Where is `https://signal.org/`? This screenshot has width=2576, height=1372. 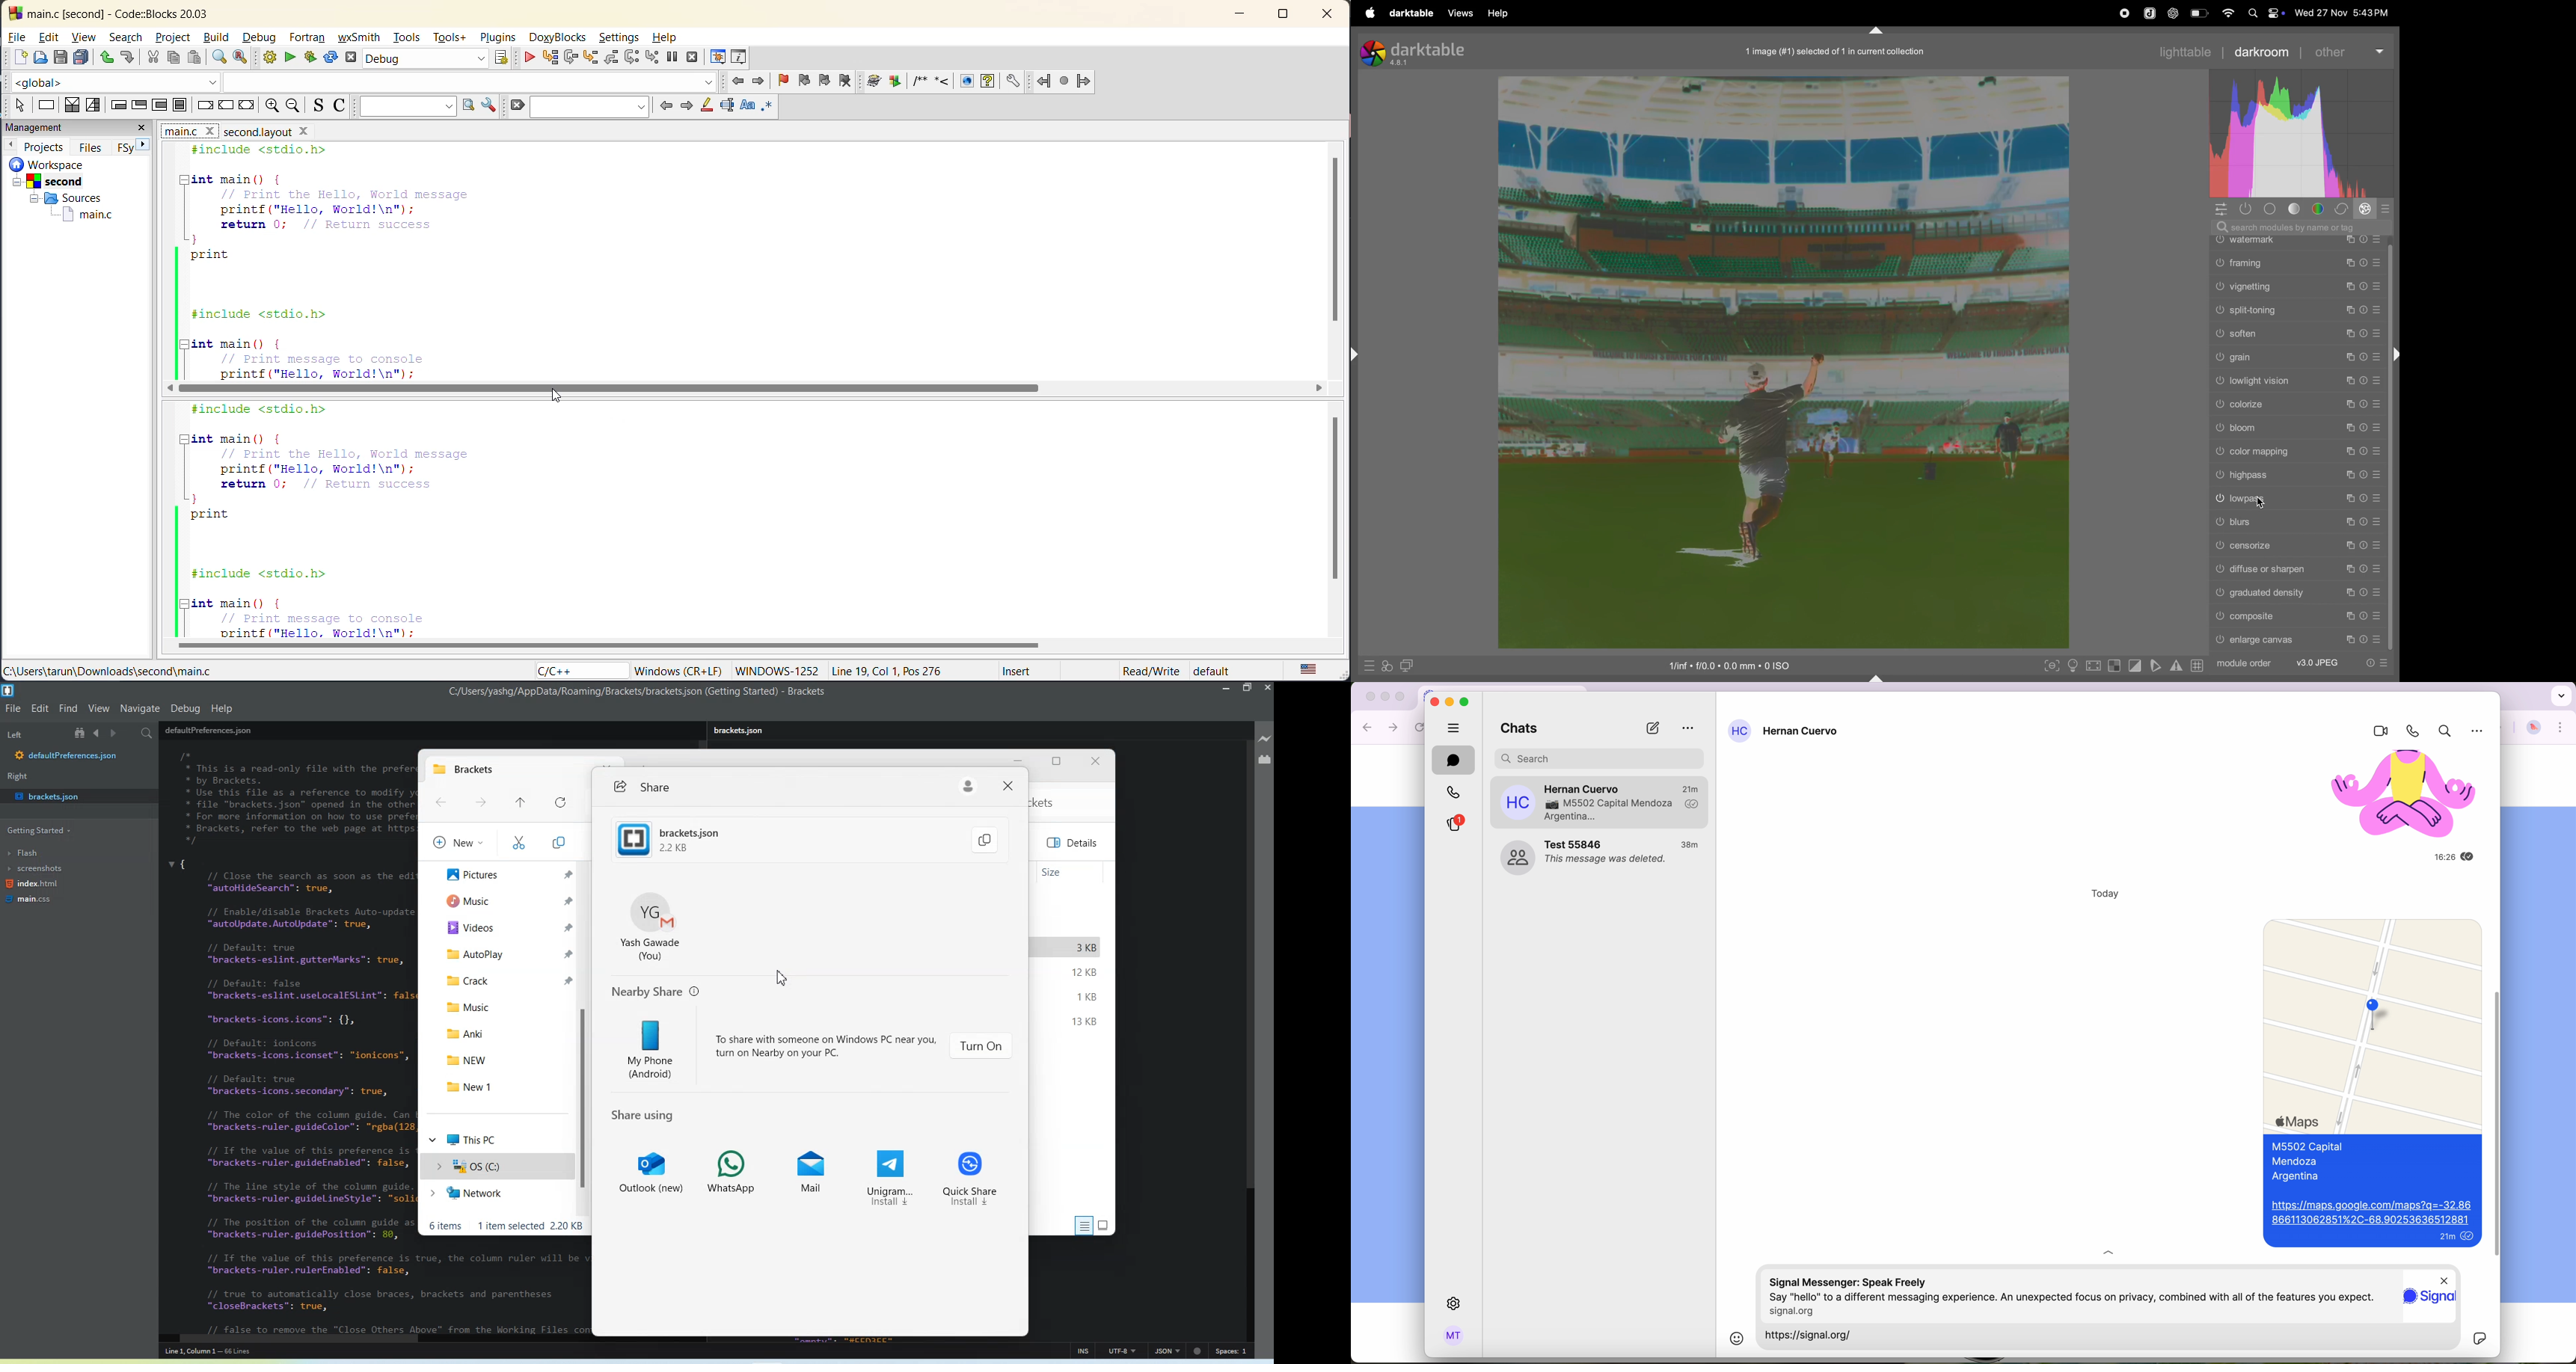
https://signal.org/ is located at coordinates (1815, 1336).